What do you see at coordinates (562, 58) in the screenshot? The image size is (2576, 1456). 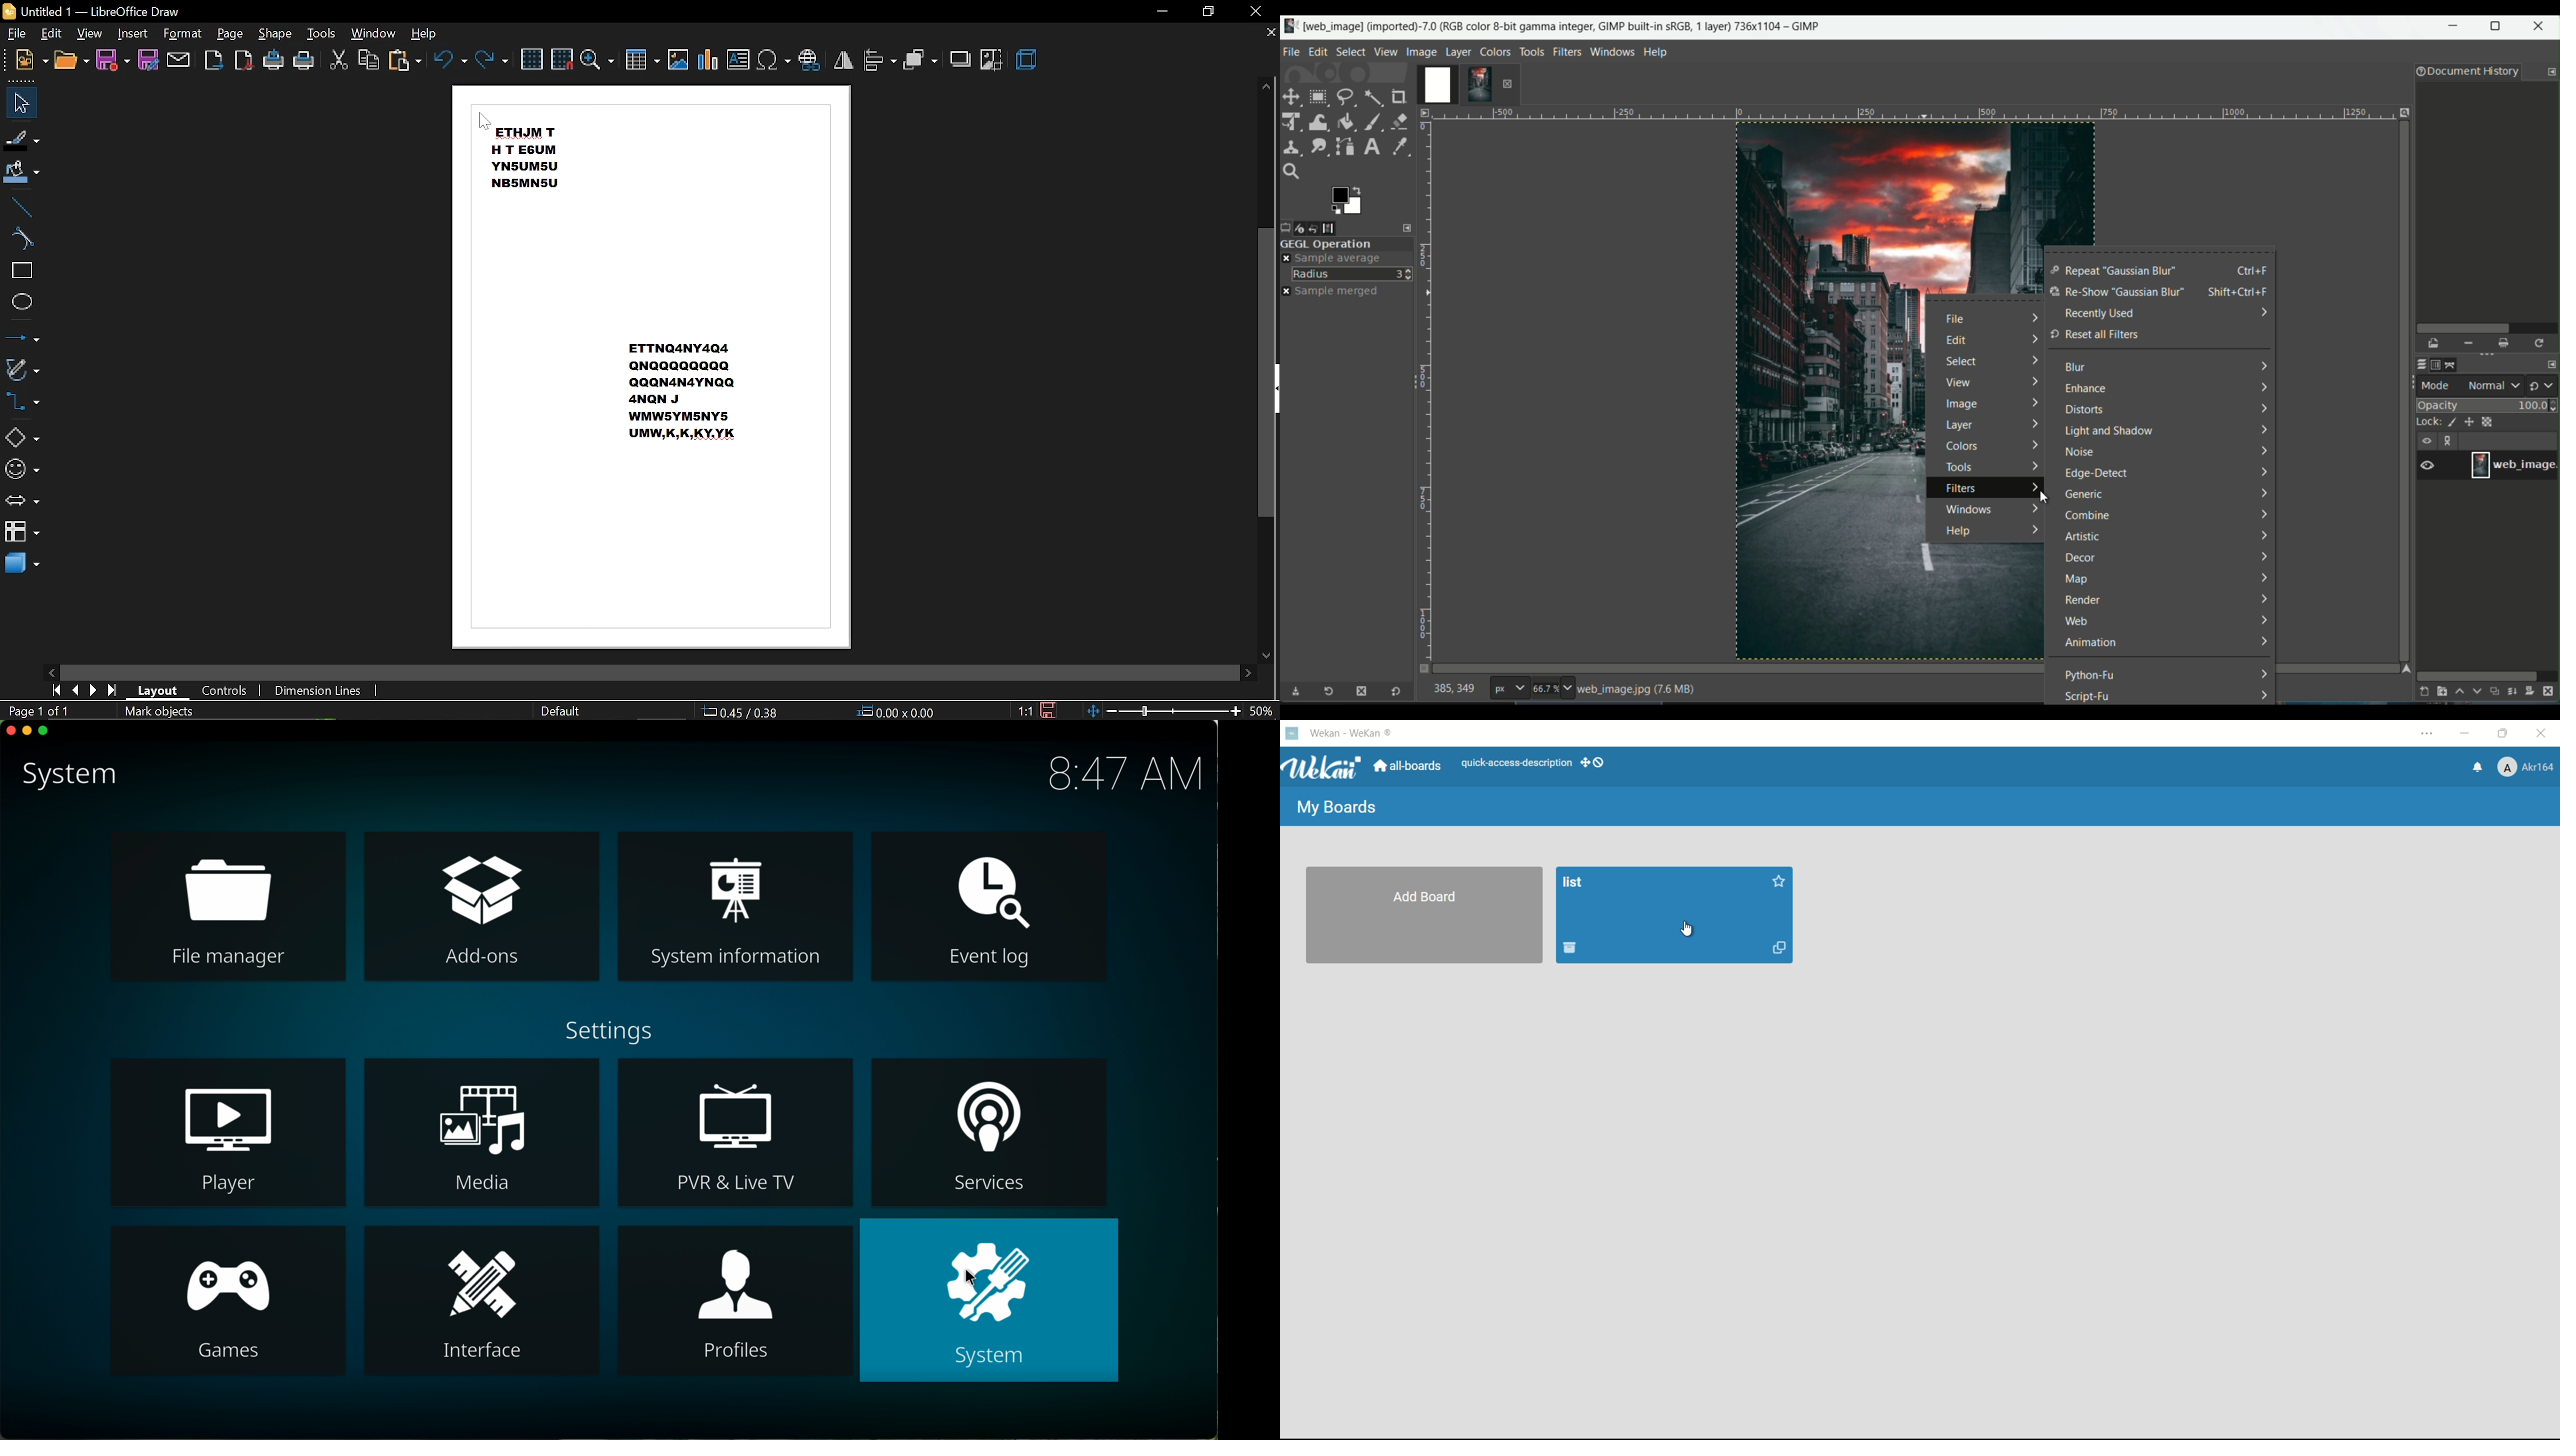 I see `snap to grid` at bounding box center [562, 58].